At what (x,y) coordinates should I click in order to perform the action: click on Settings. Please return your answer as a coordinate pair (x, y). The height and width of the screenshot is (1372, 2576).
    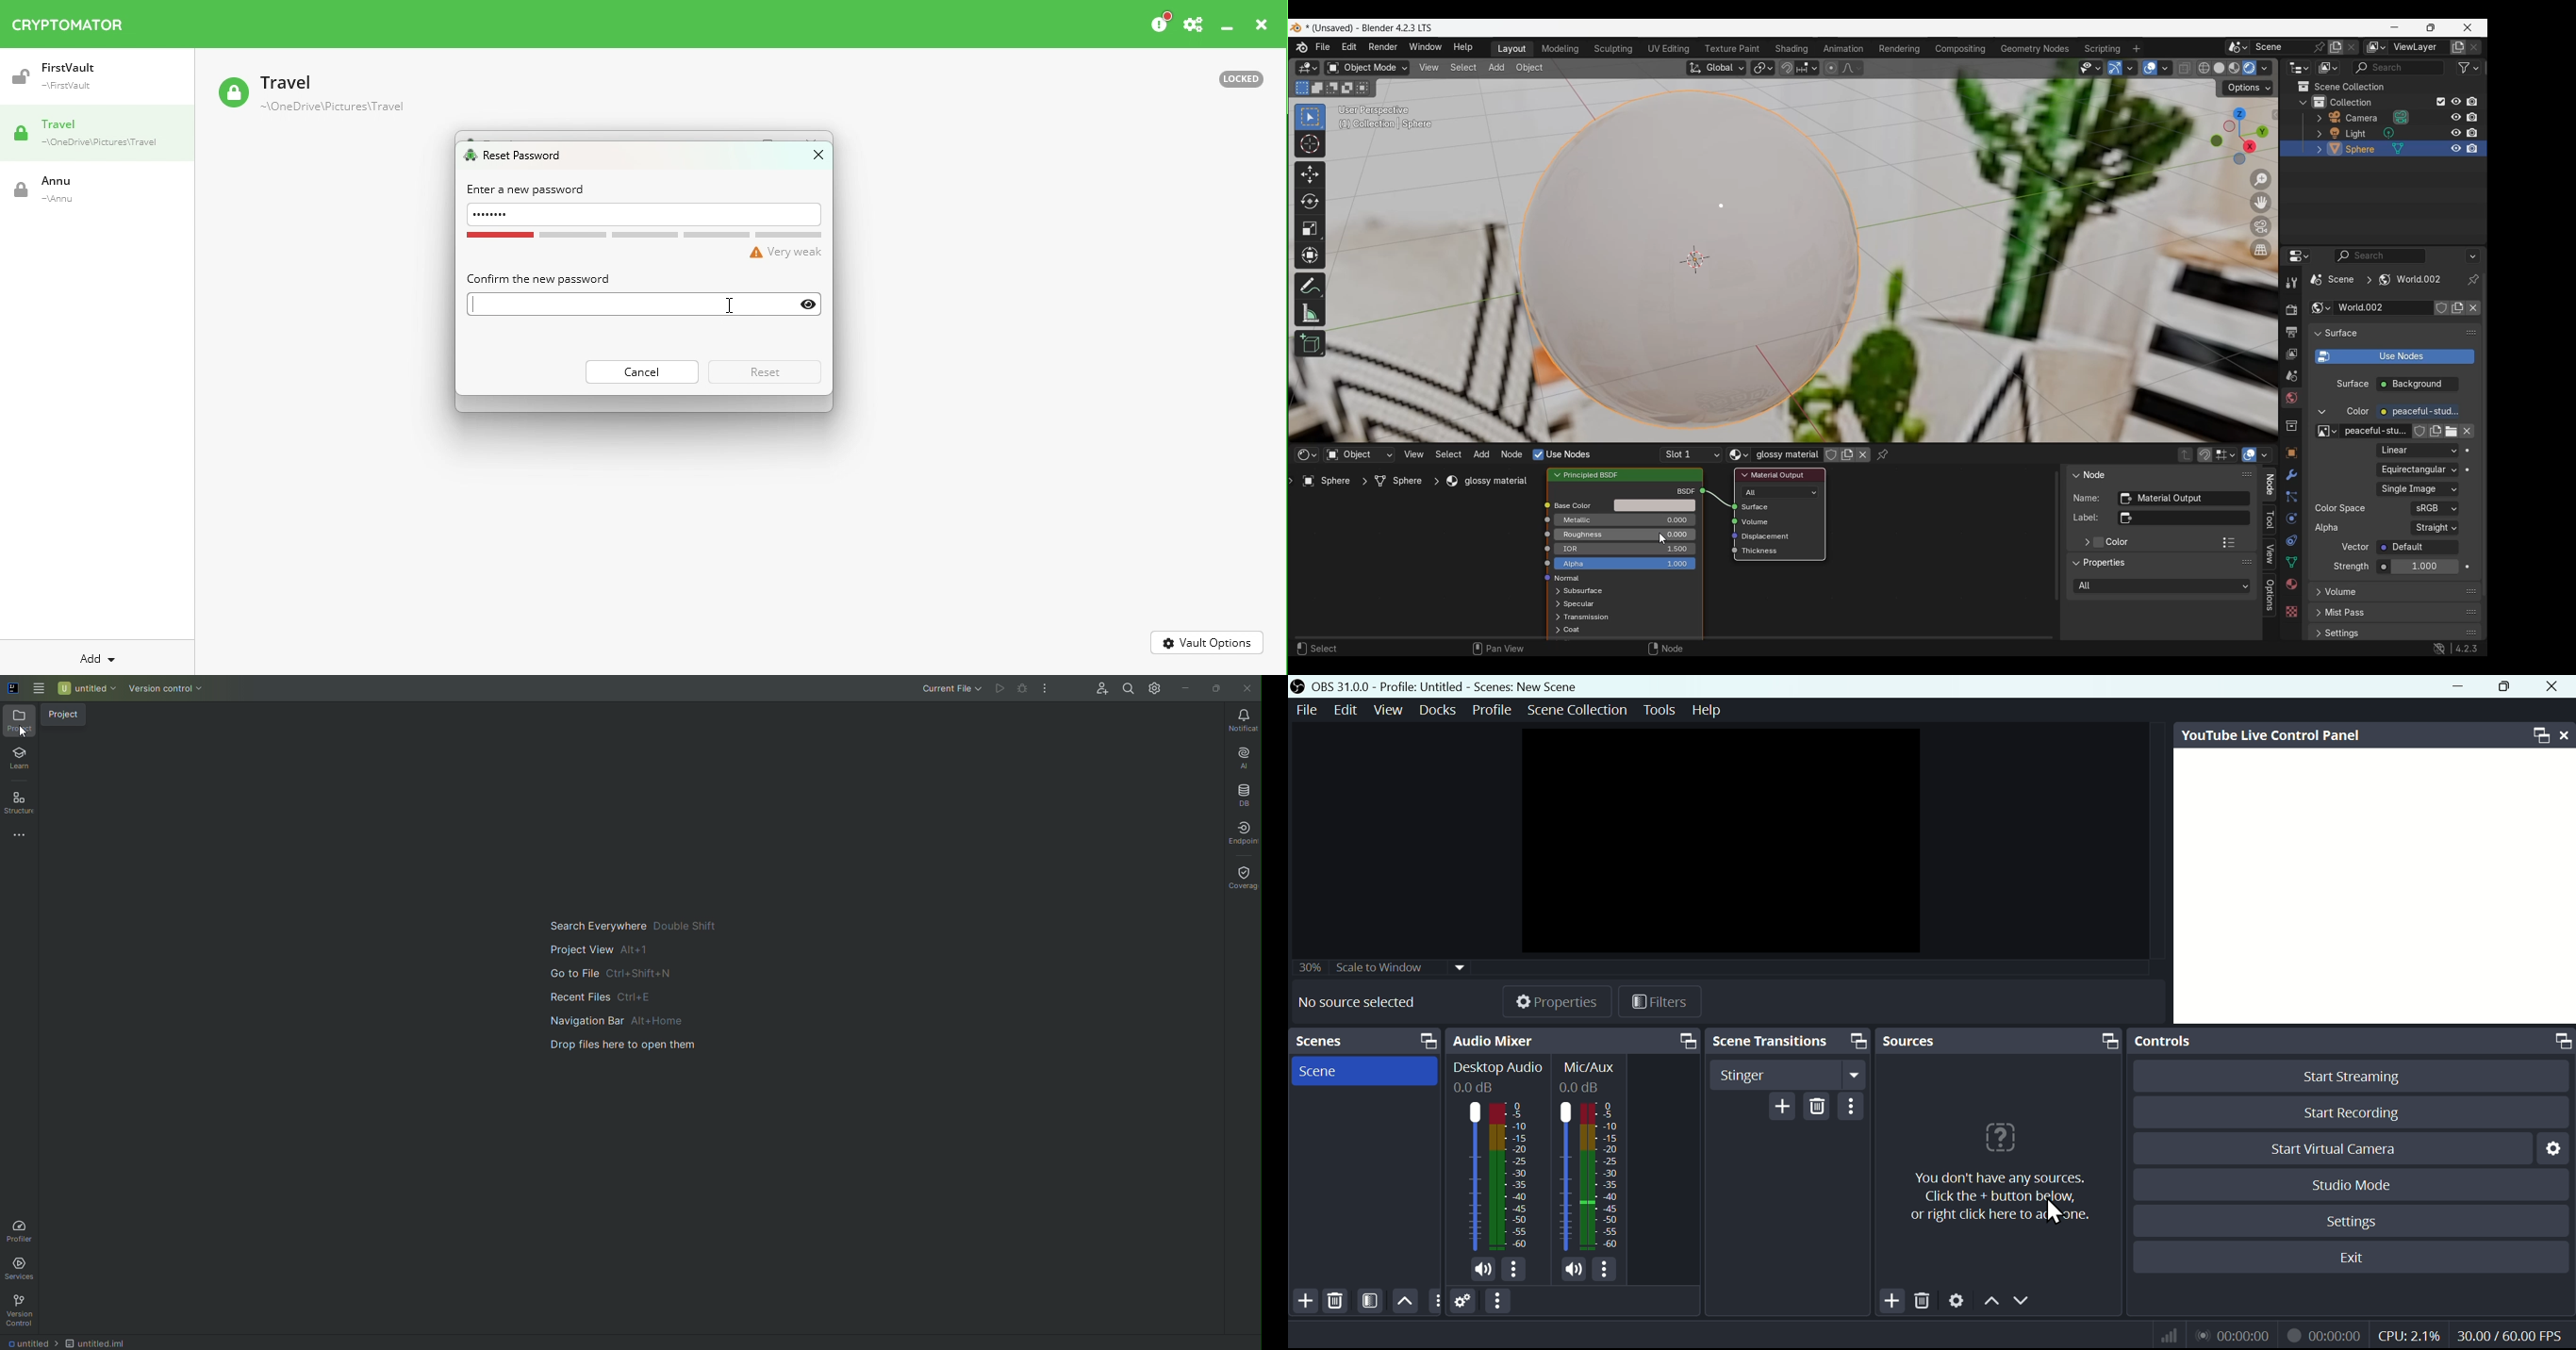
    Looking at the image, I should click on (2551, 1149).